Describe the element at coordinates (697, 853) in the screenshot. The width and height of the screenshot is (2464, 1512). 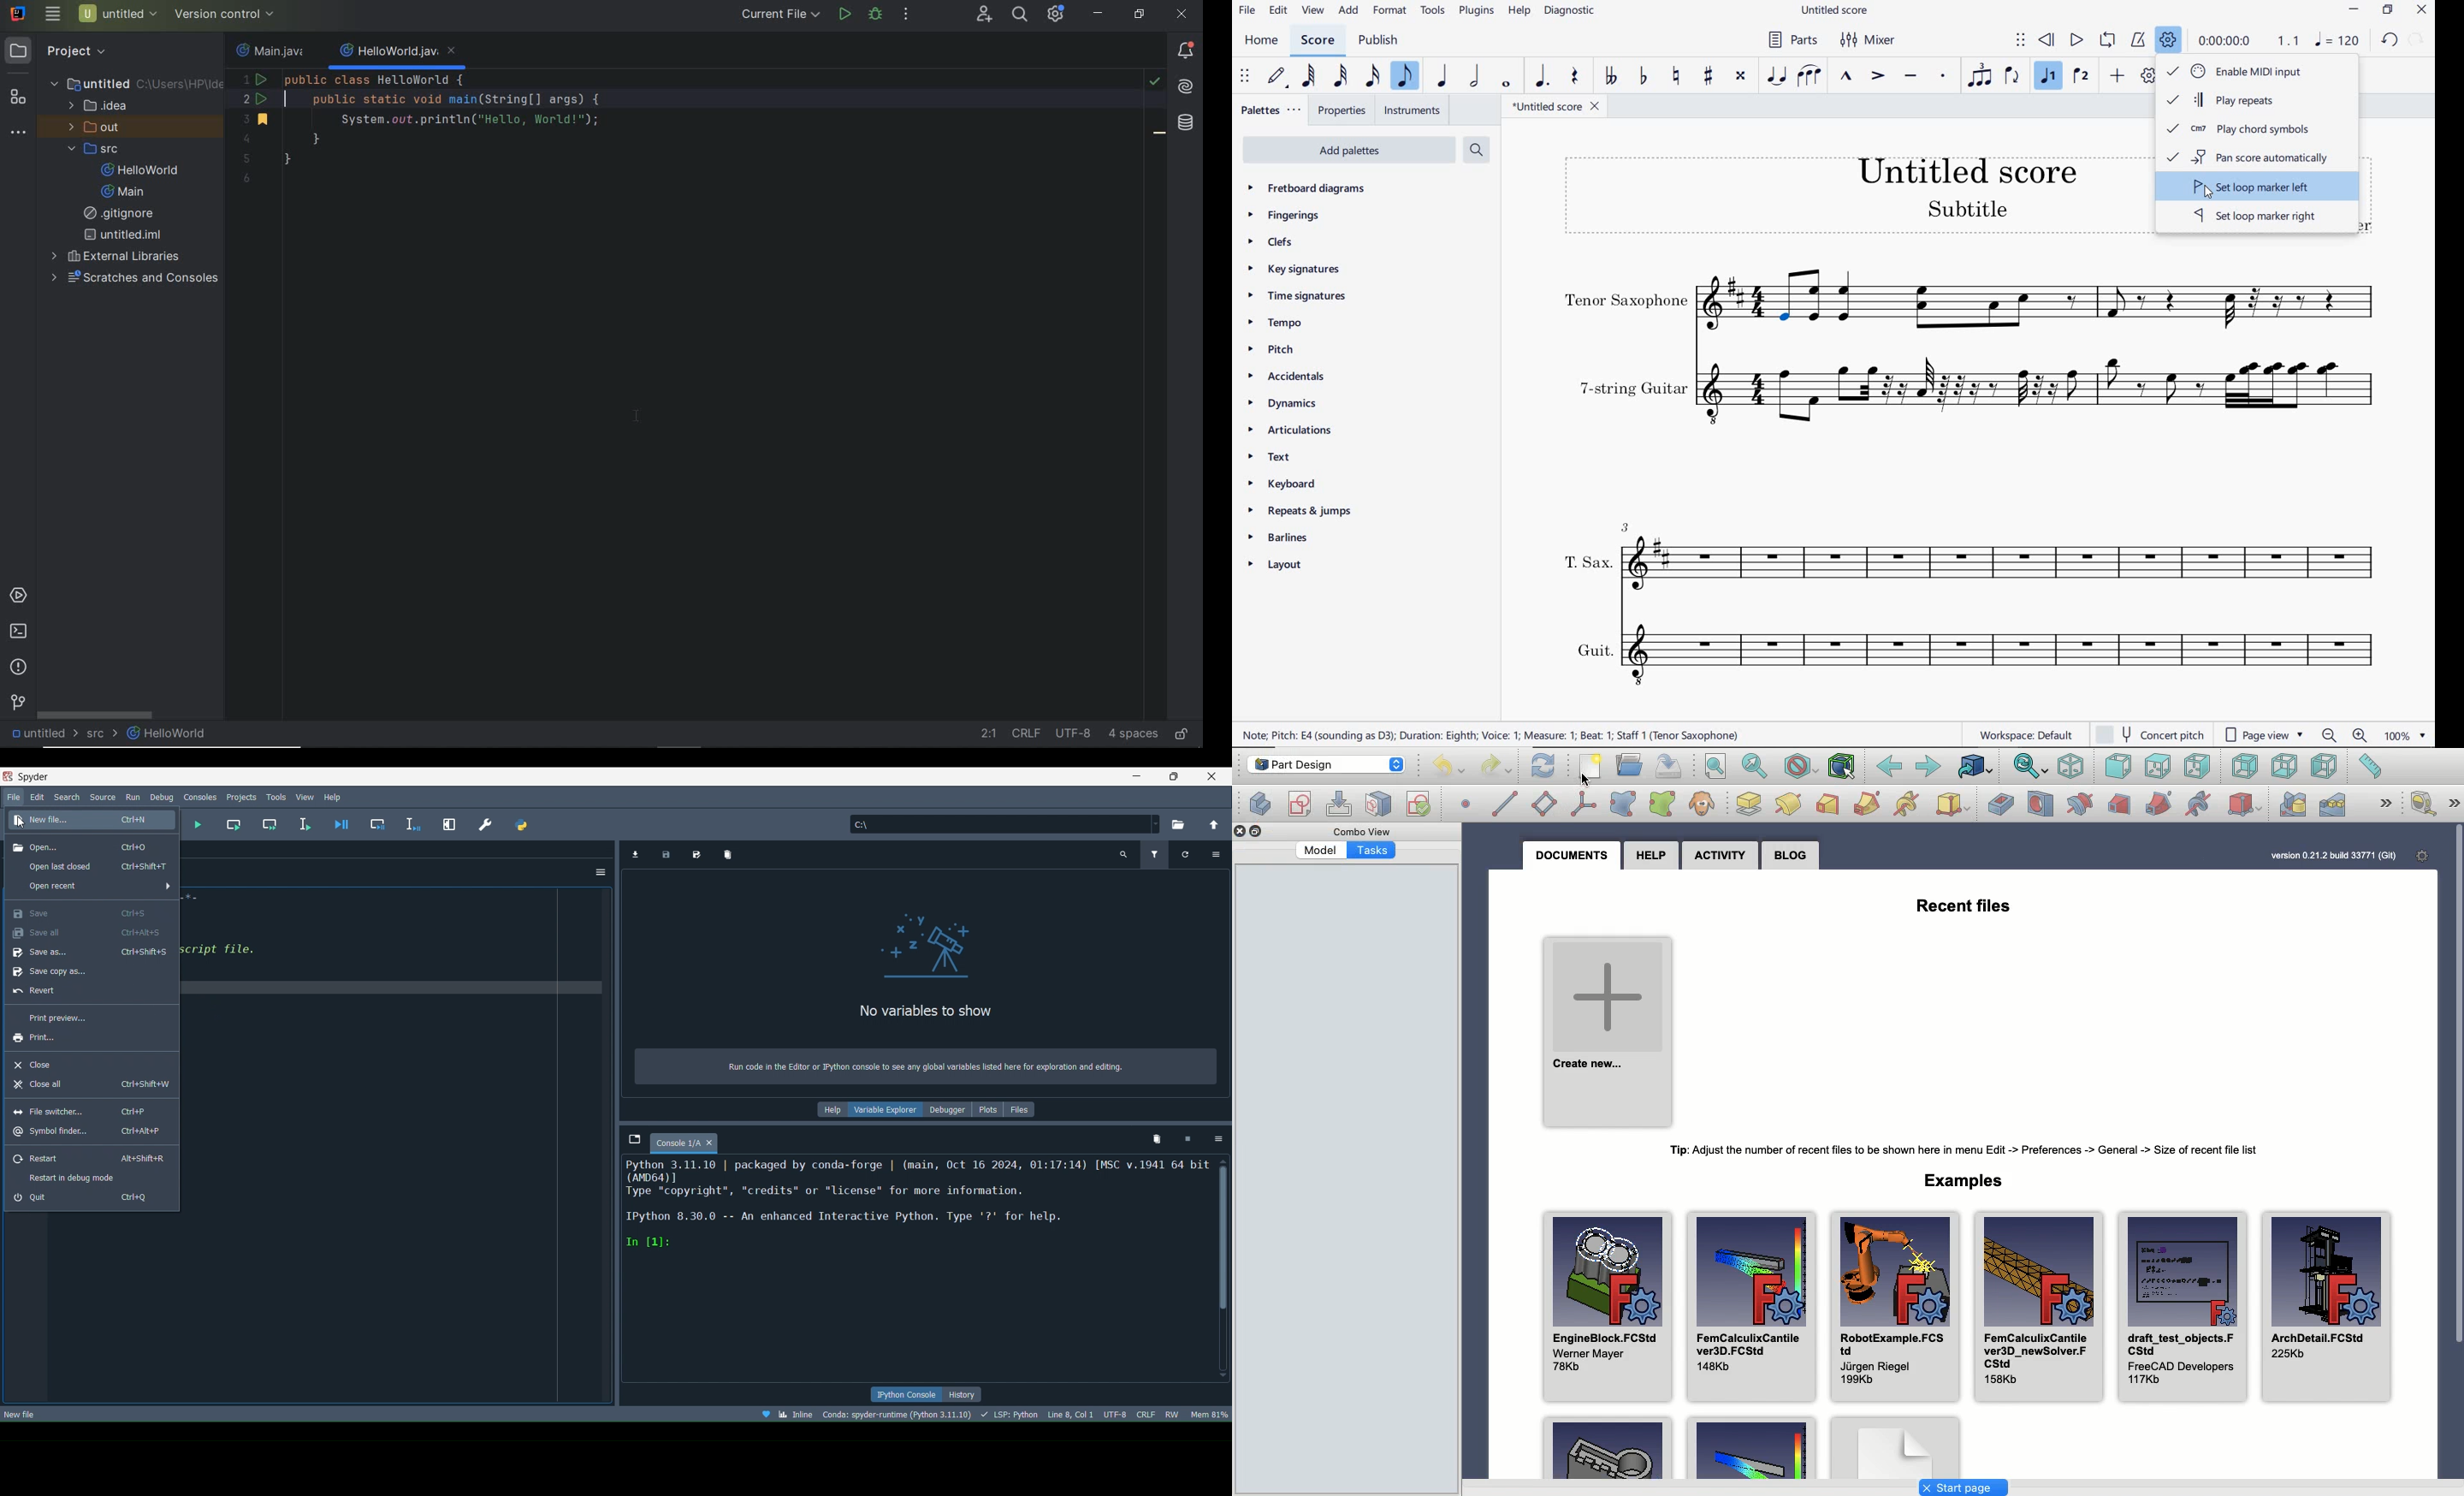
I see `Save data as` at that location.